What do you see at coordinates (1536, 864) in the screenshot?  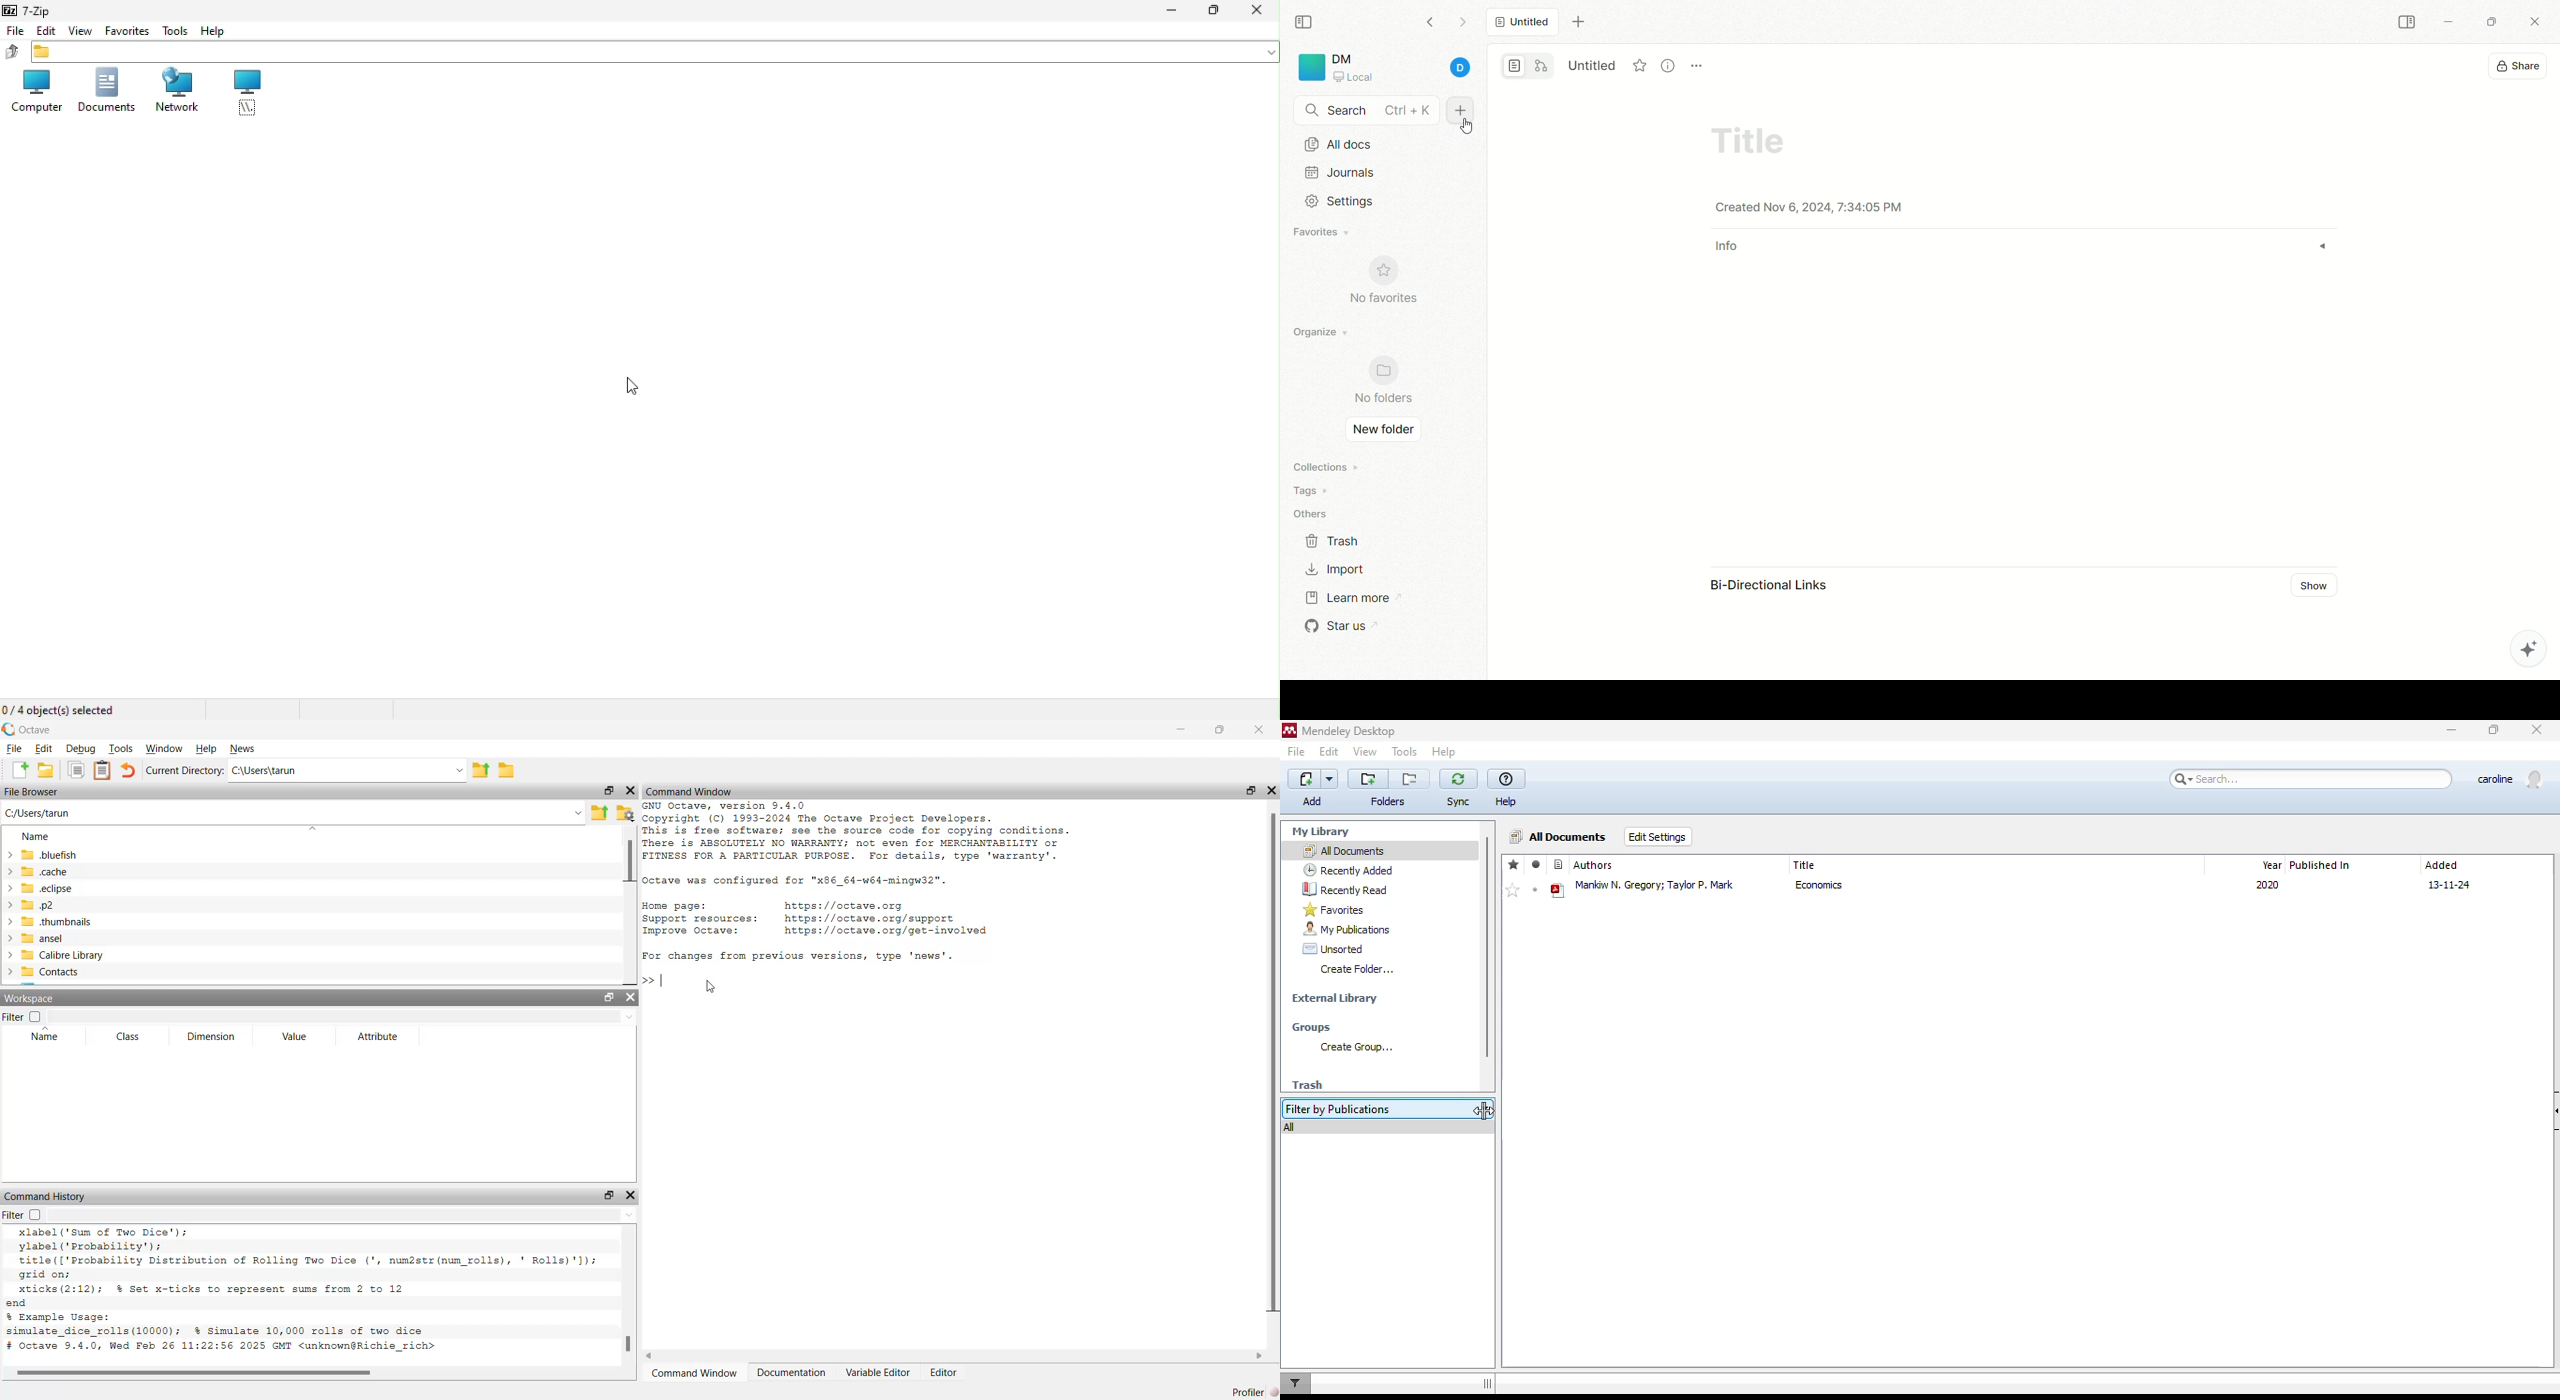 I see `read/unread` at bounding box center [1536, 864].